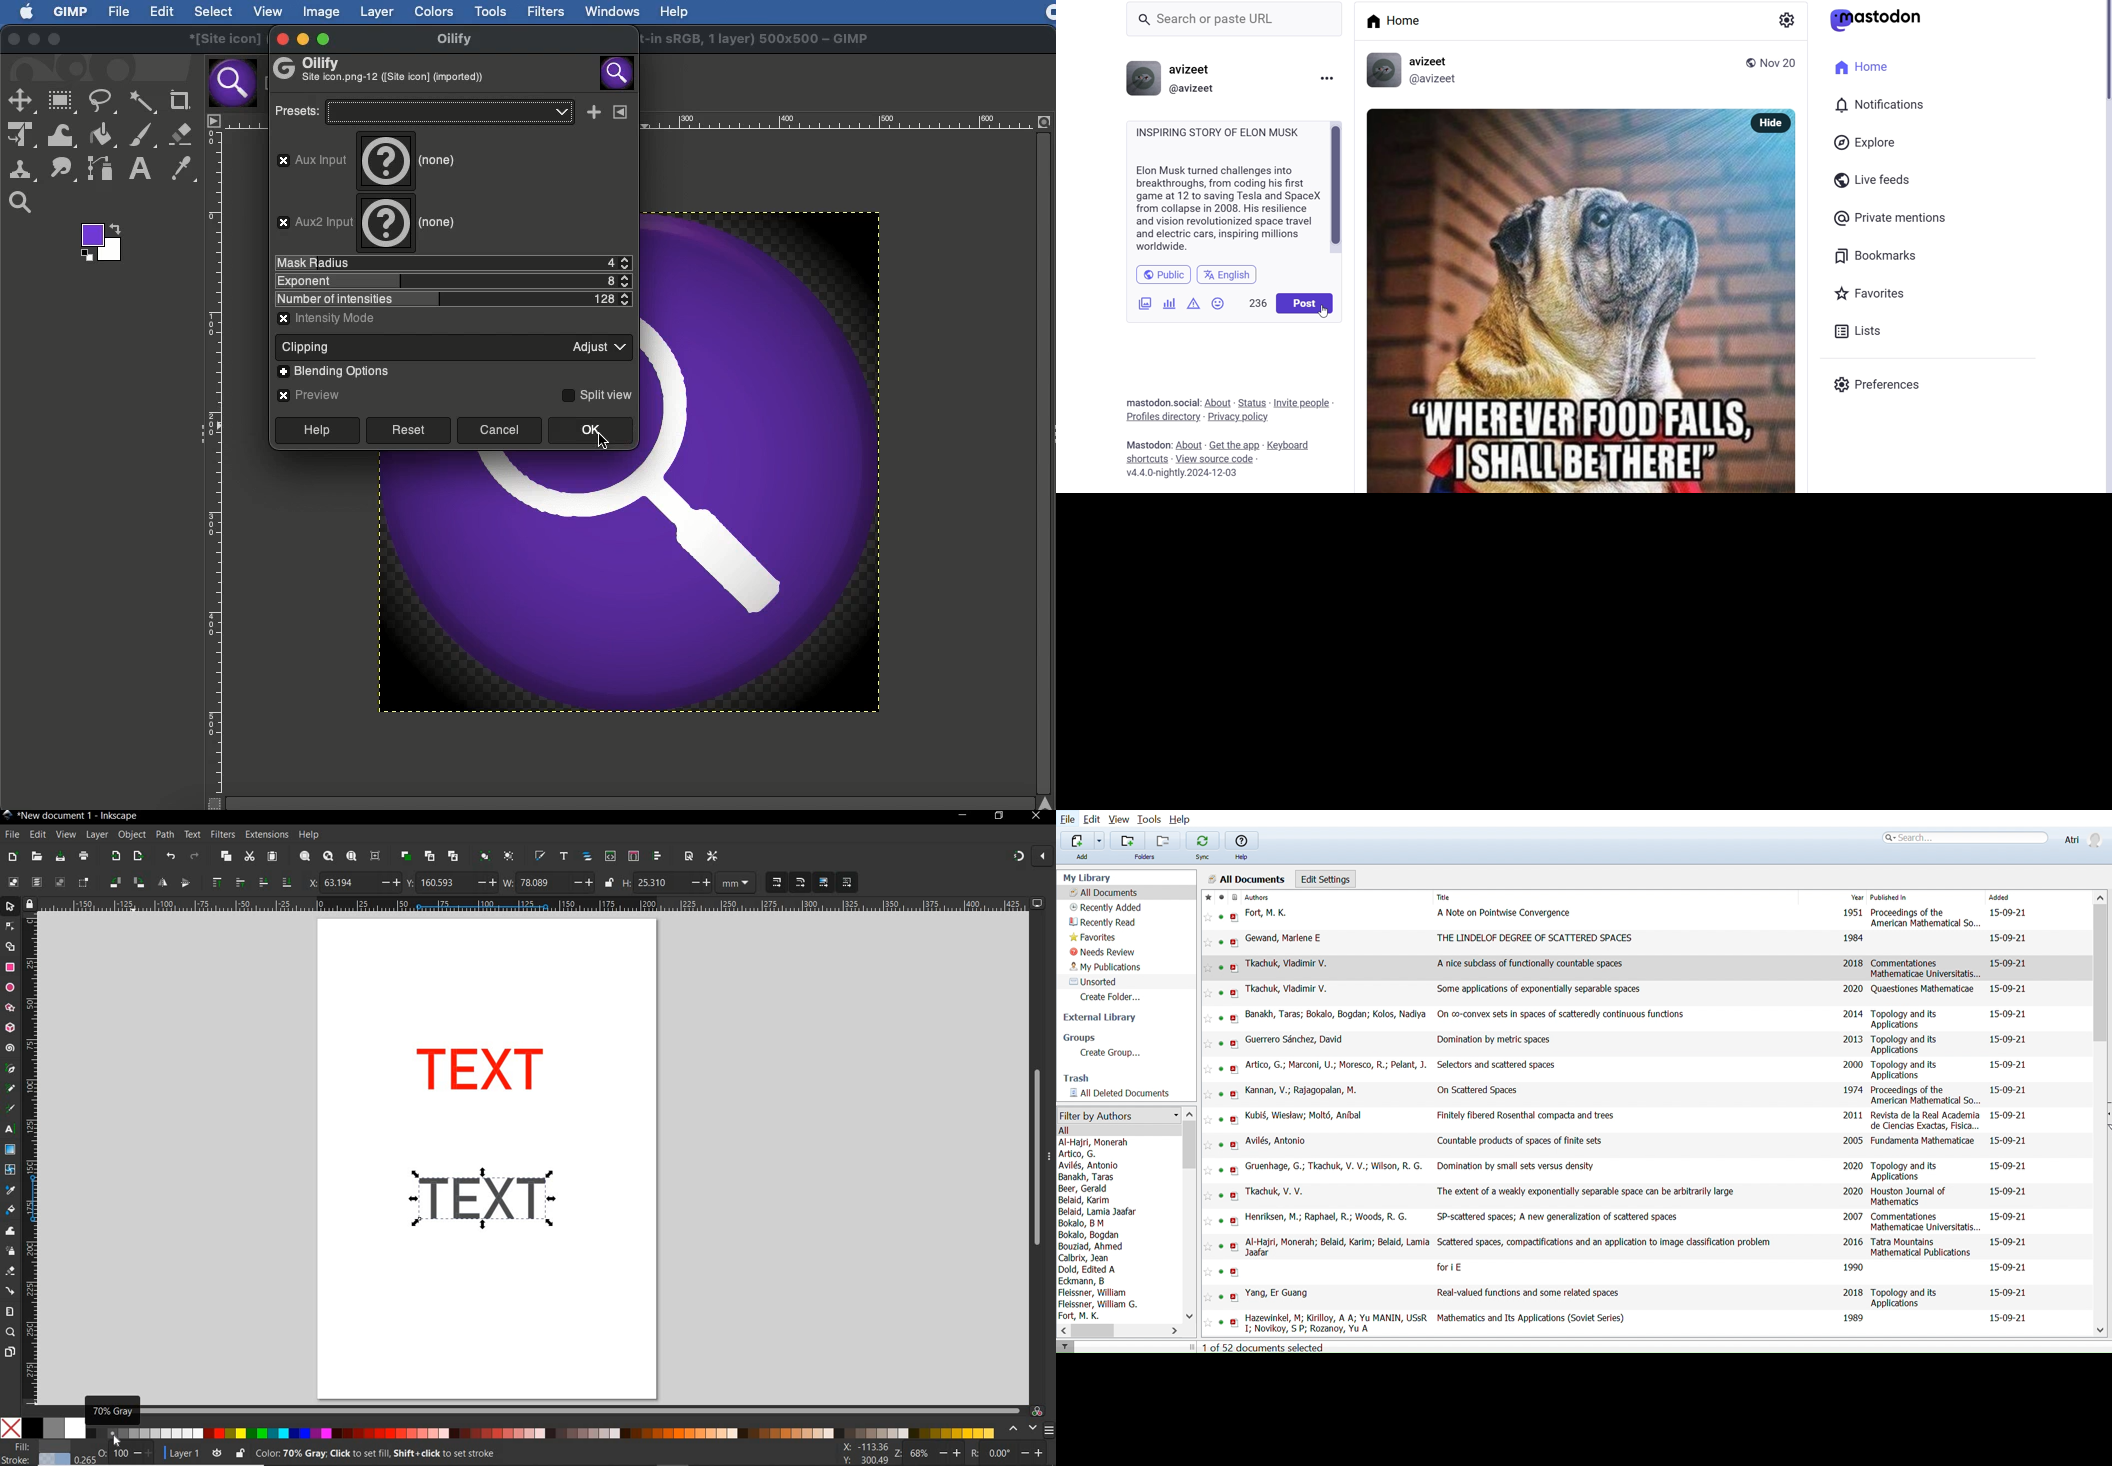 This screenshot has width=2128, height=1484. I want to click on Add this reference to favorites, so click(1208, 943).